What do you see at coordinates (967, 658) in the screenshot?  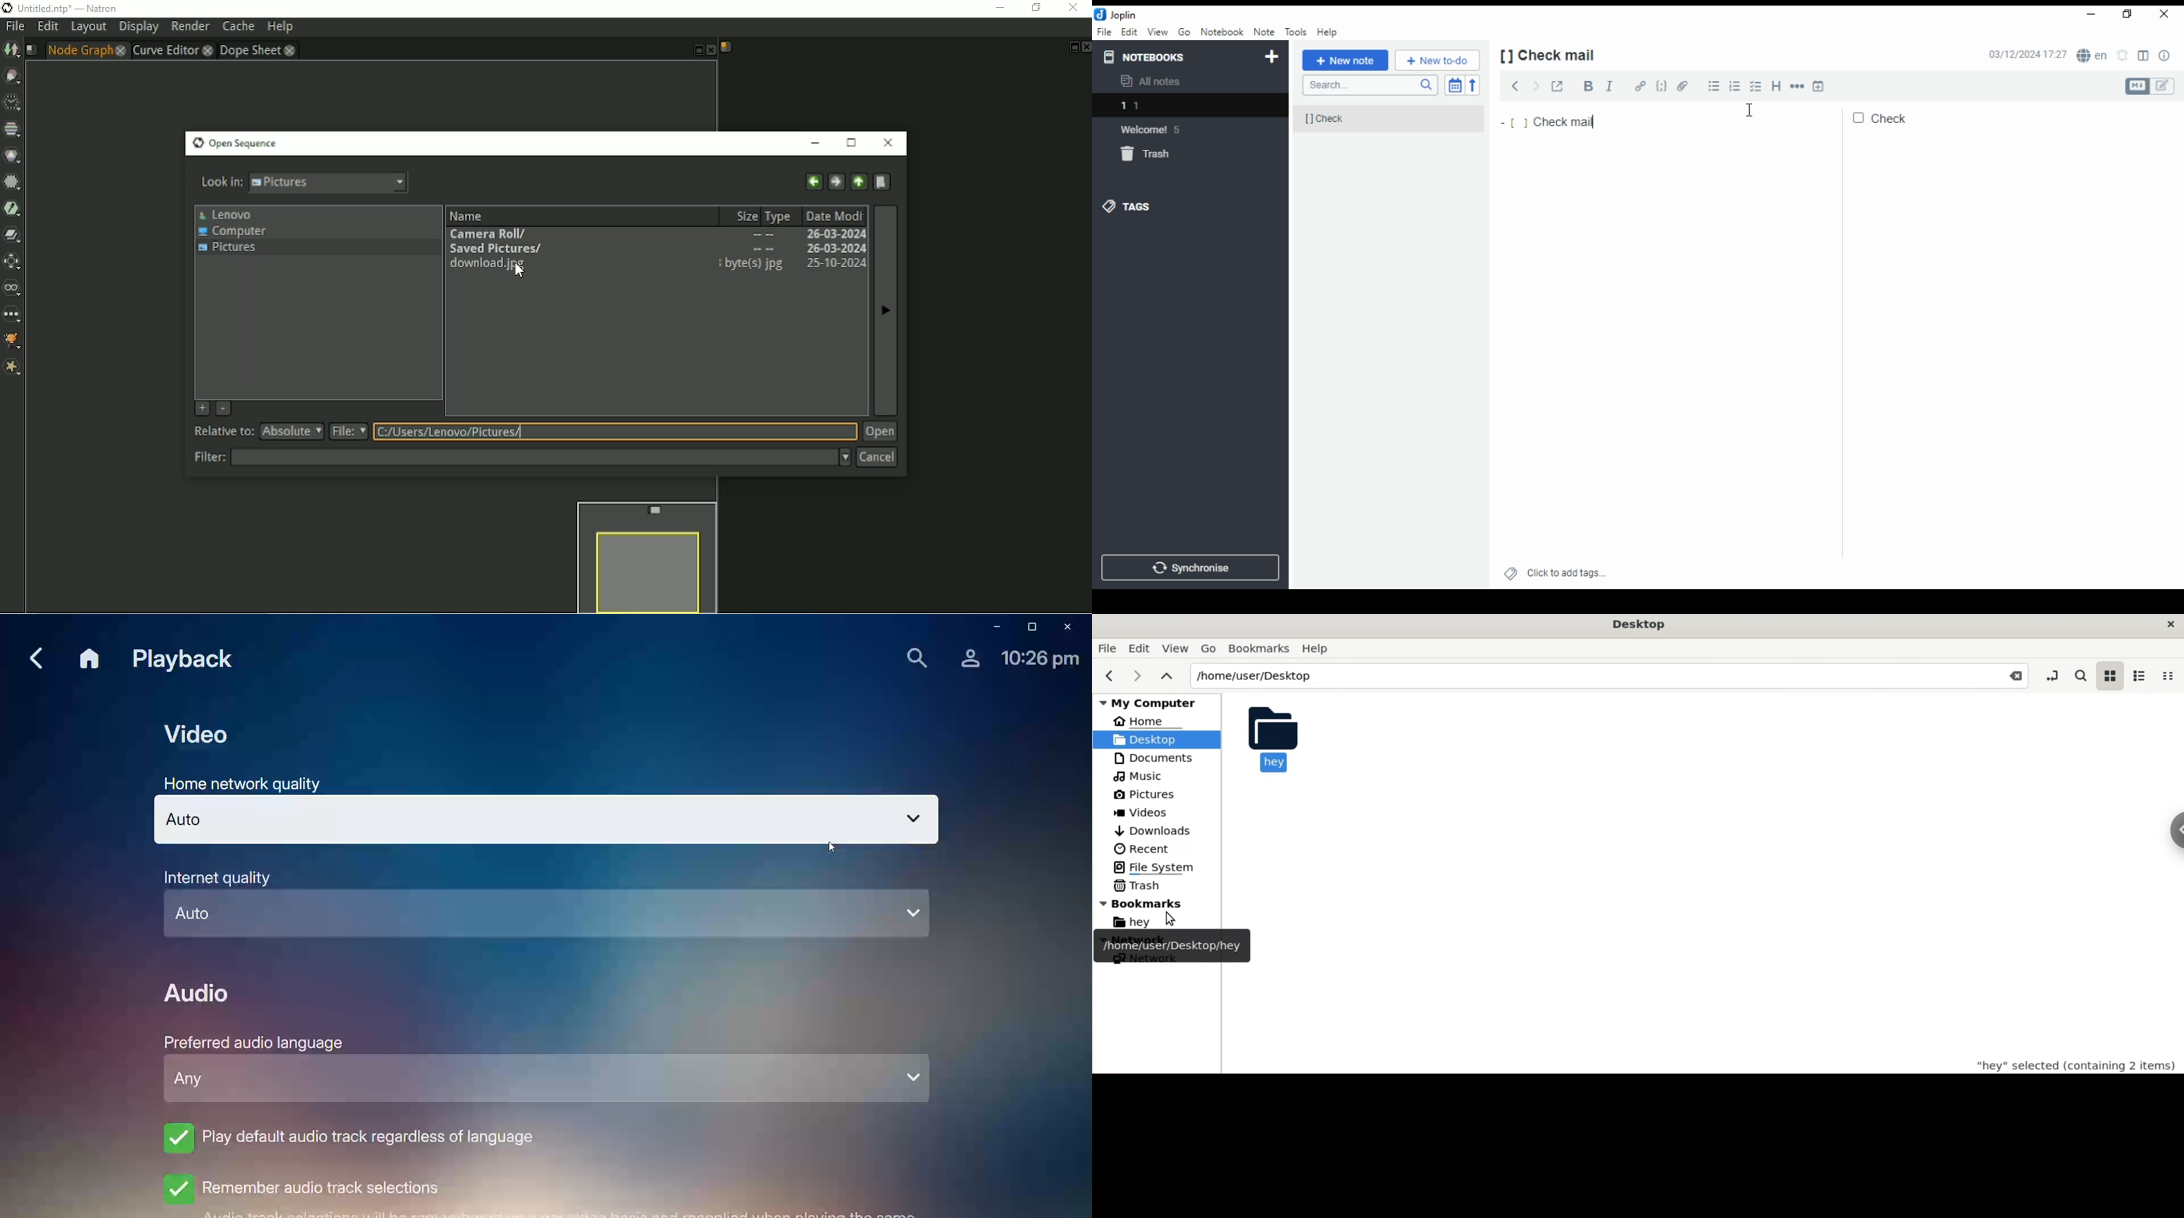 I see `Account` at bounding box center [967, 658].